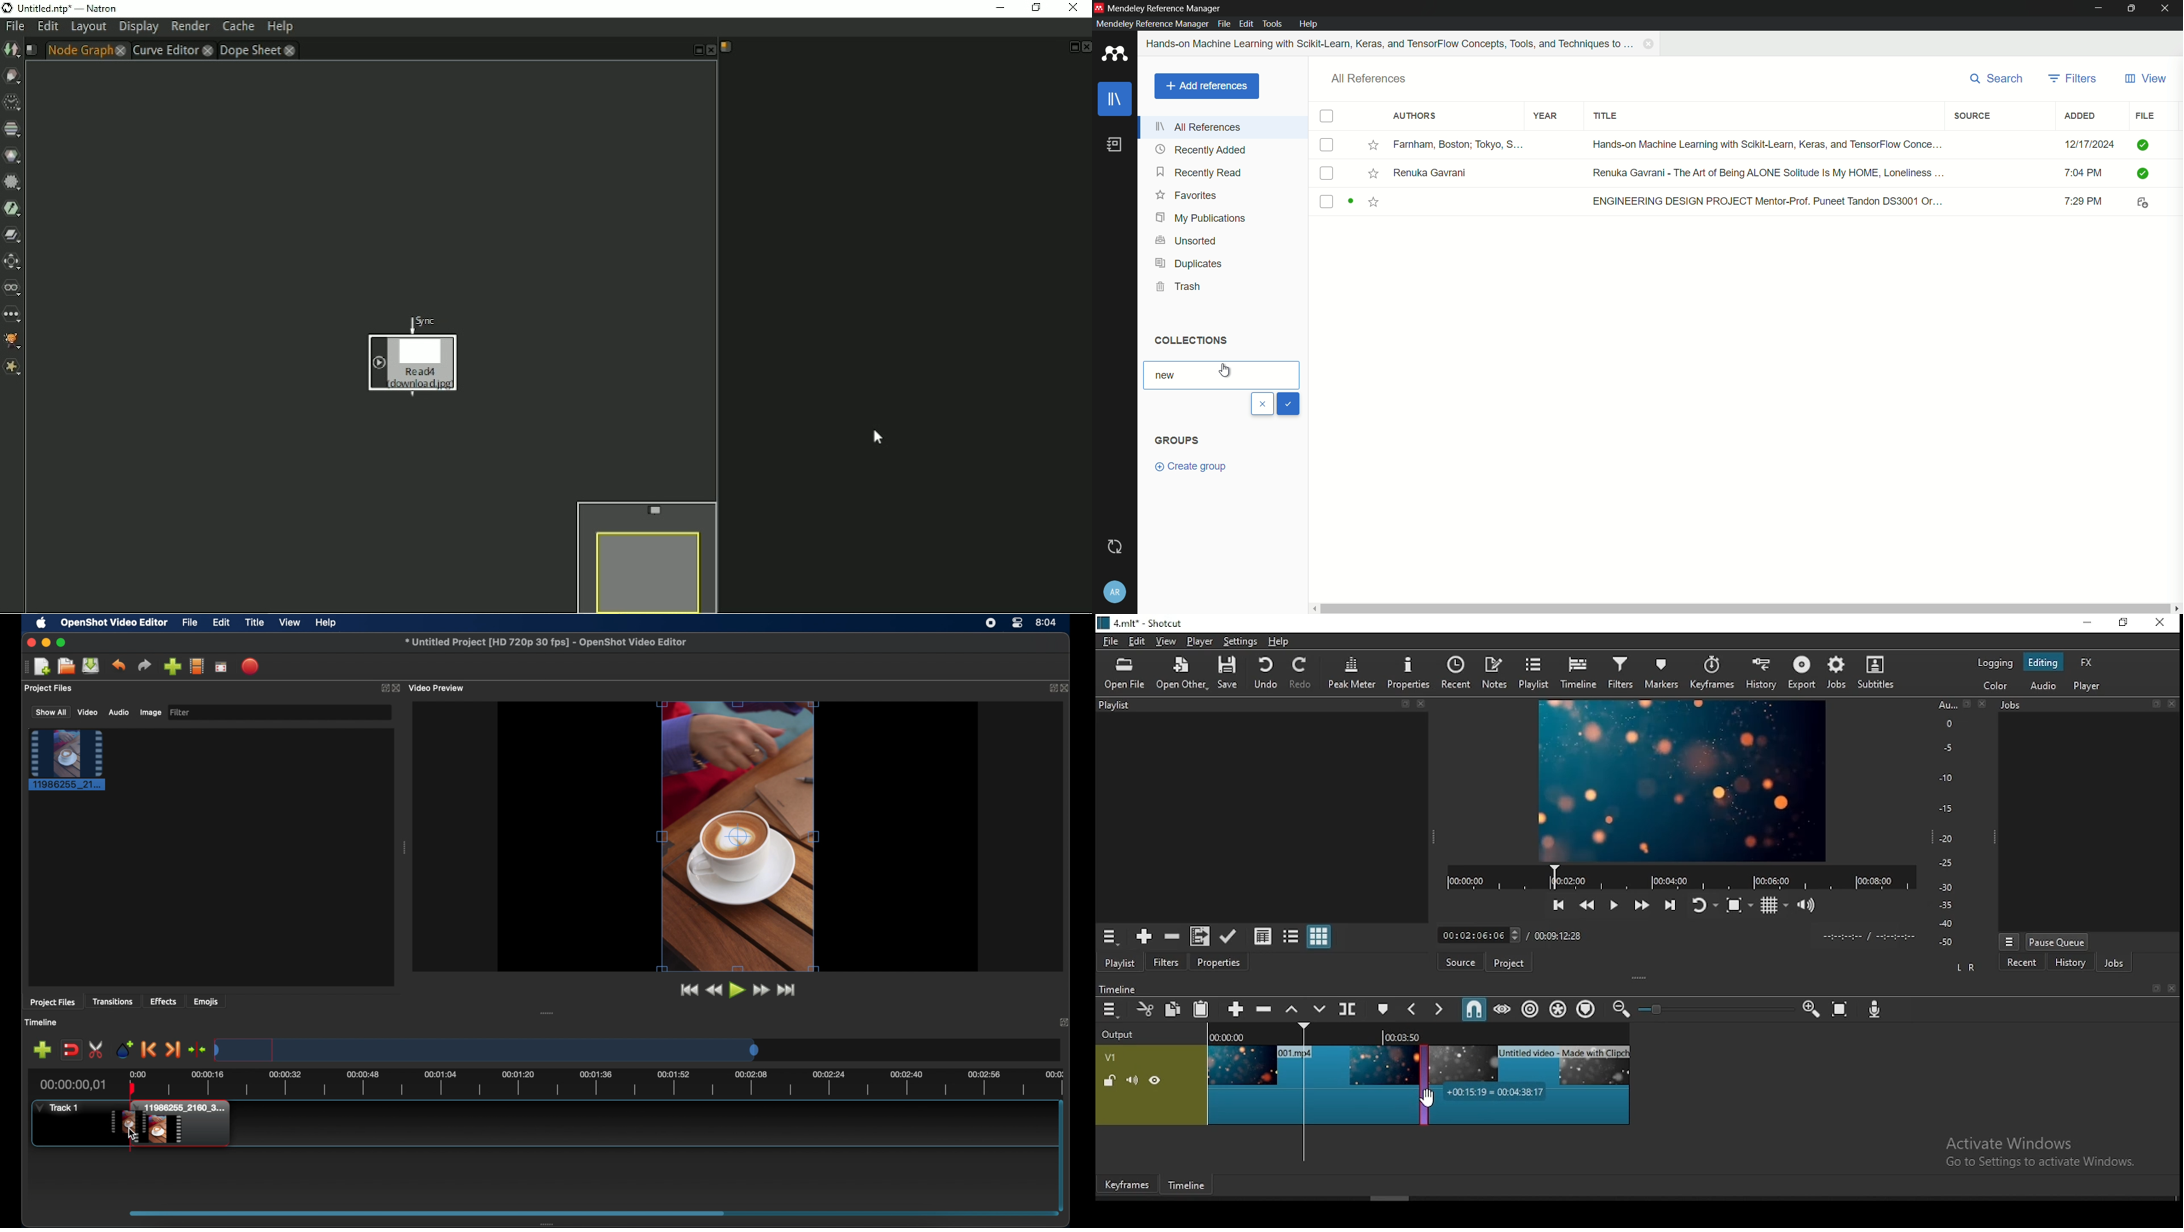 This screenshot has height=1232, width=2184. Describe the element at coordinates (1546, 116) in the screenshot. I see `year` at that location.